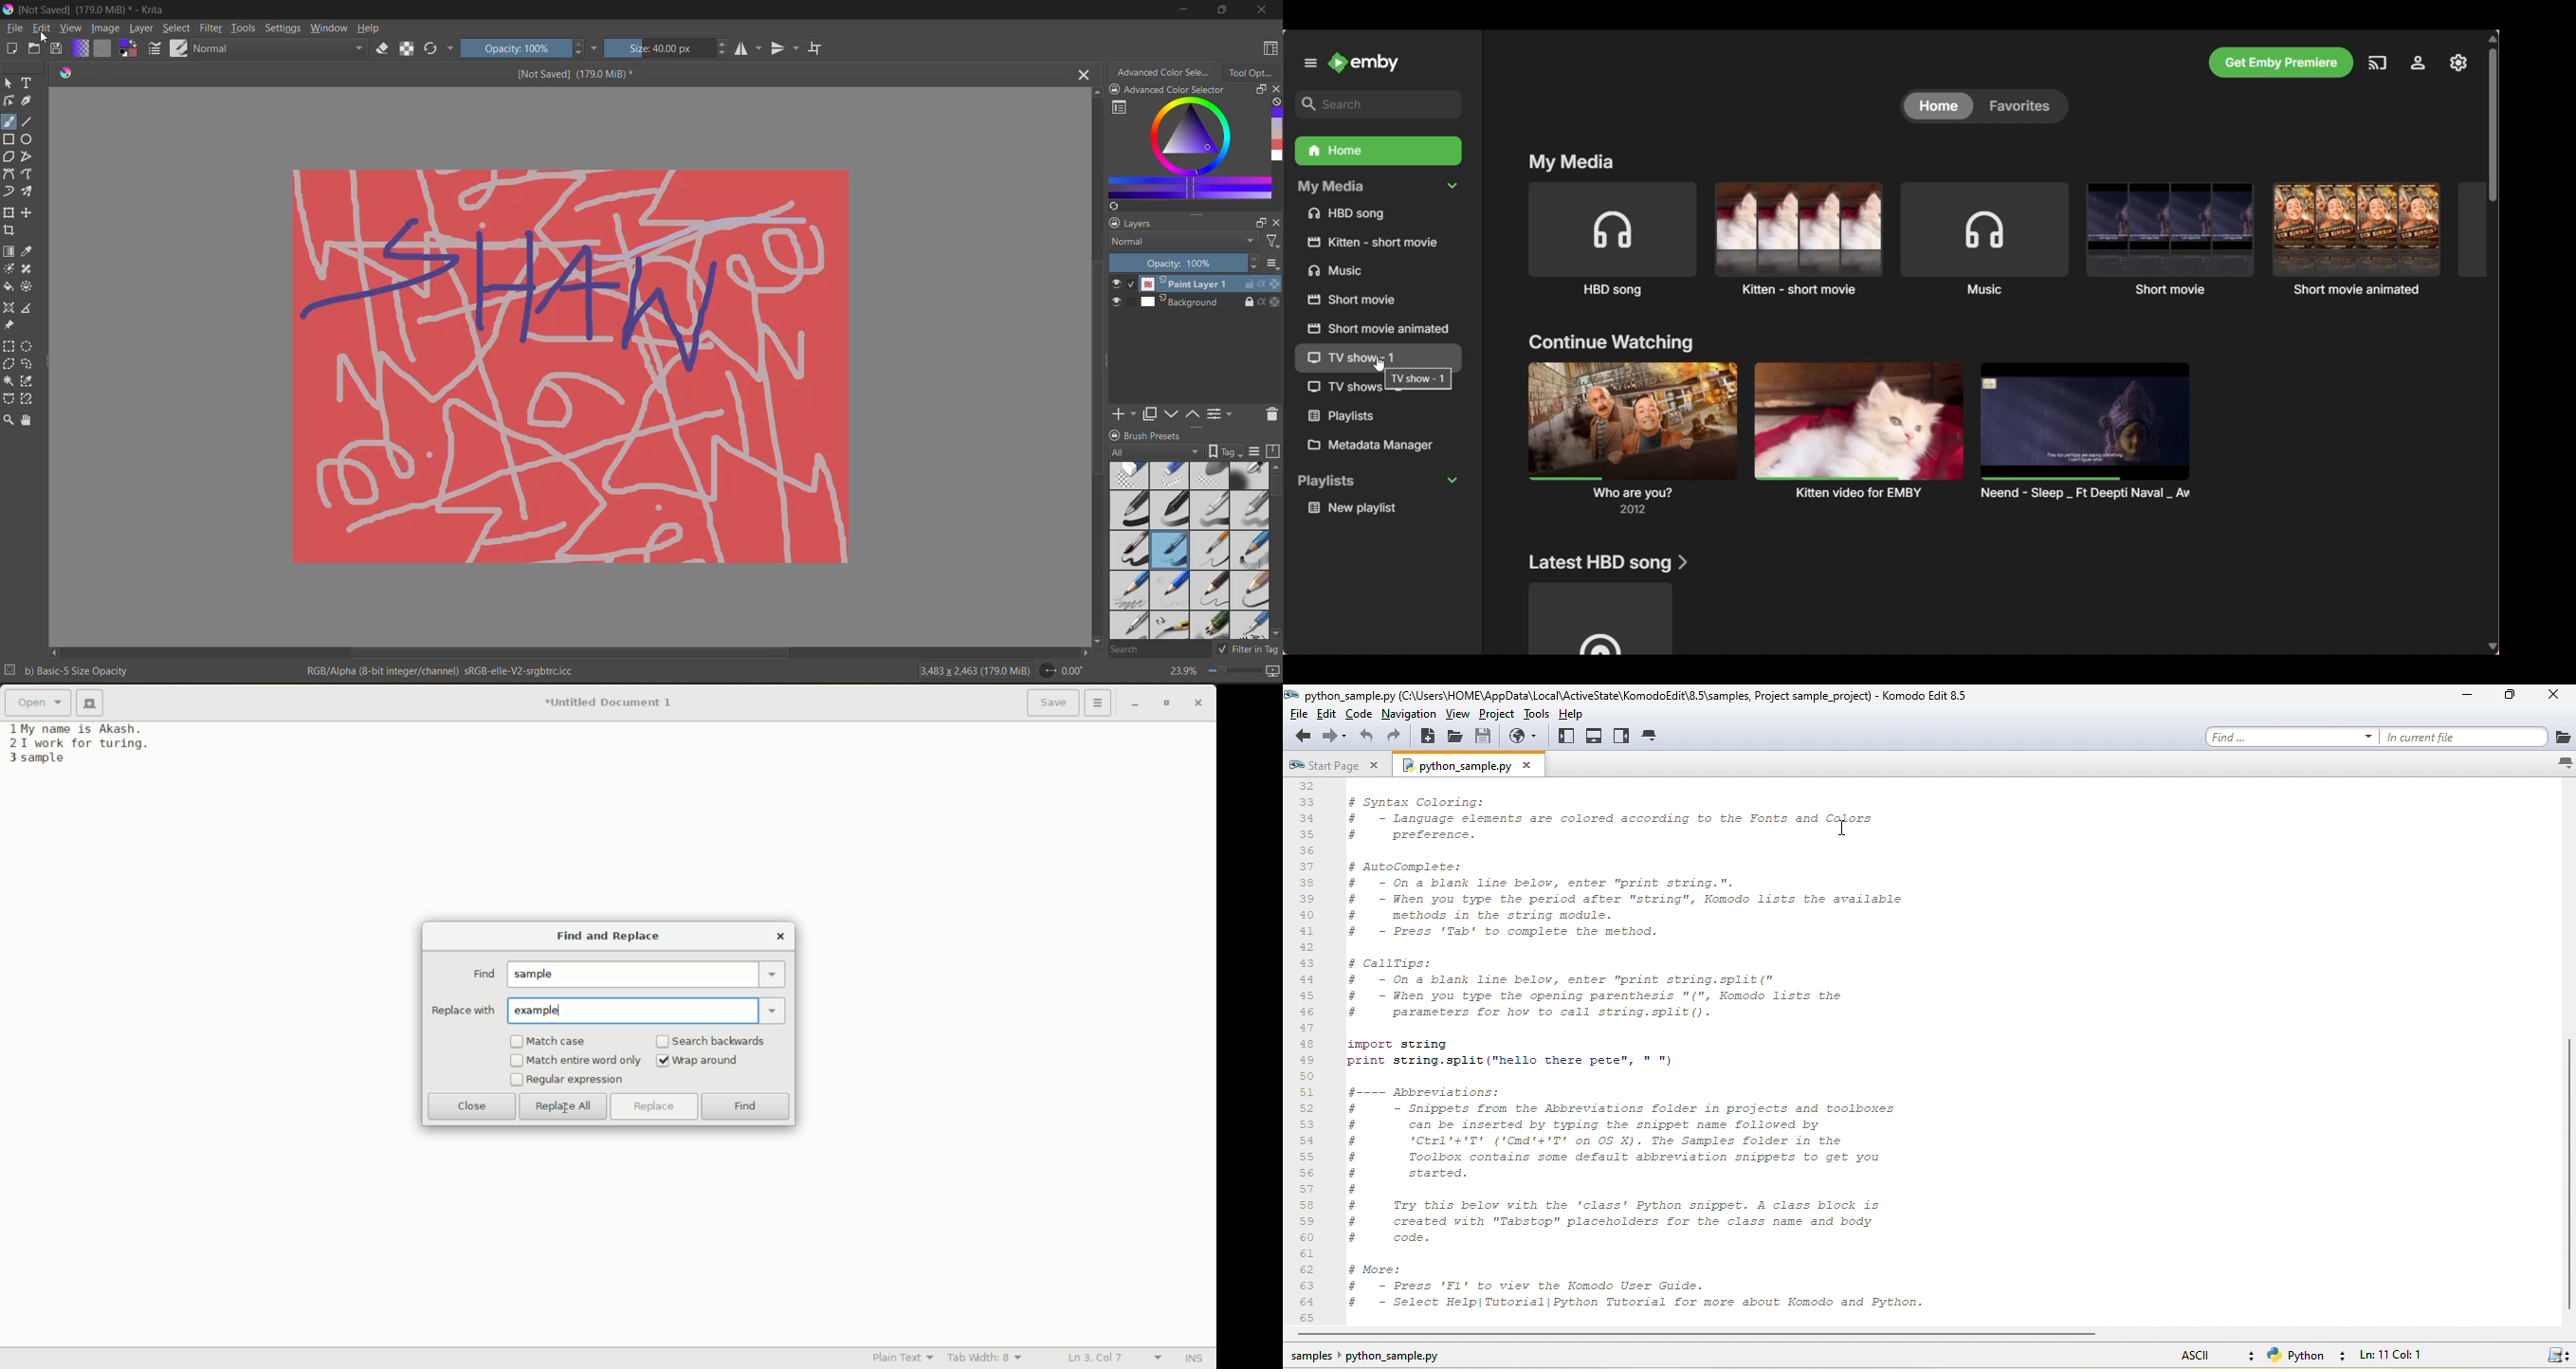 The width and height of the screenshot is (2576, 1372). What do you see at coordinates (653, 1107) in the screenshot?
I see `replace` at bounding box center [653, 1107].